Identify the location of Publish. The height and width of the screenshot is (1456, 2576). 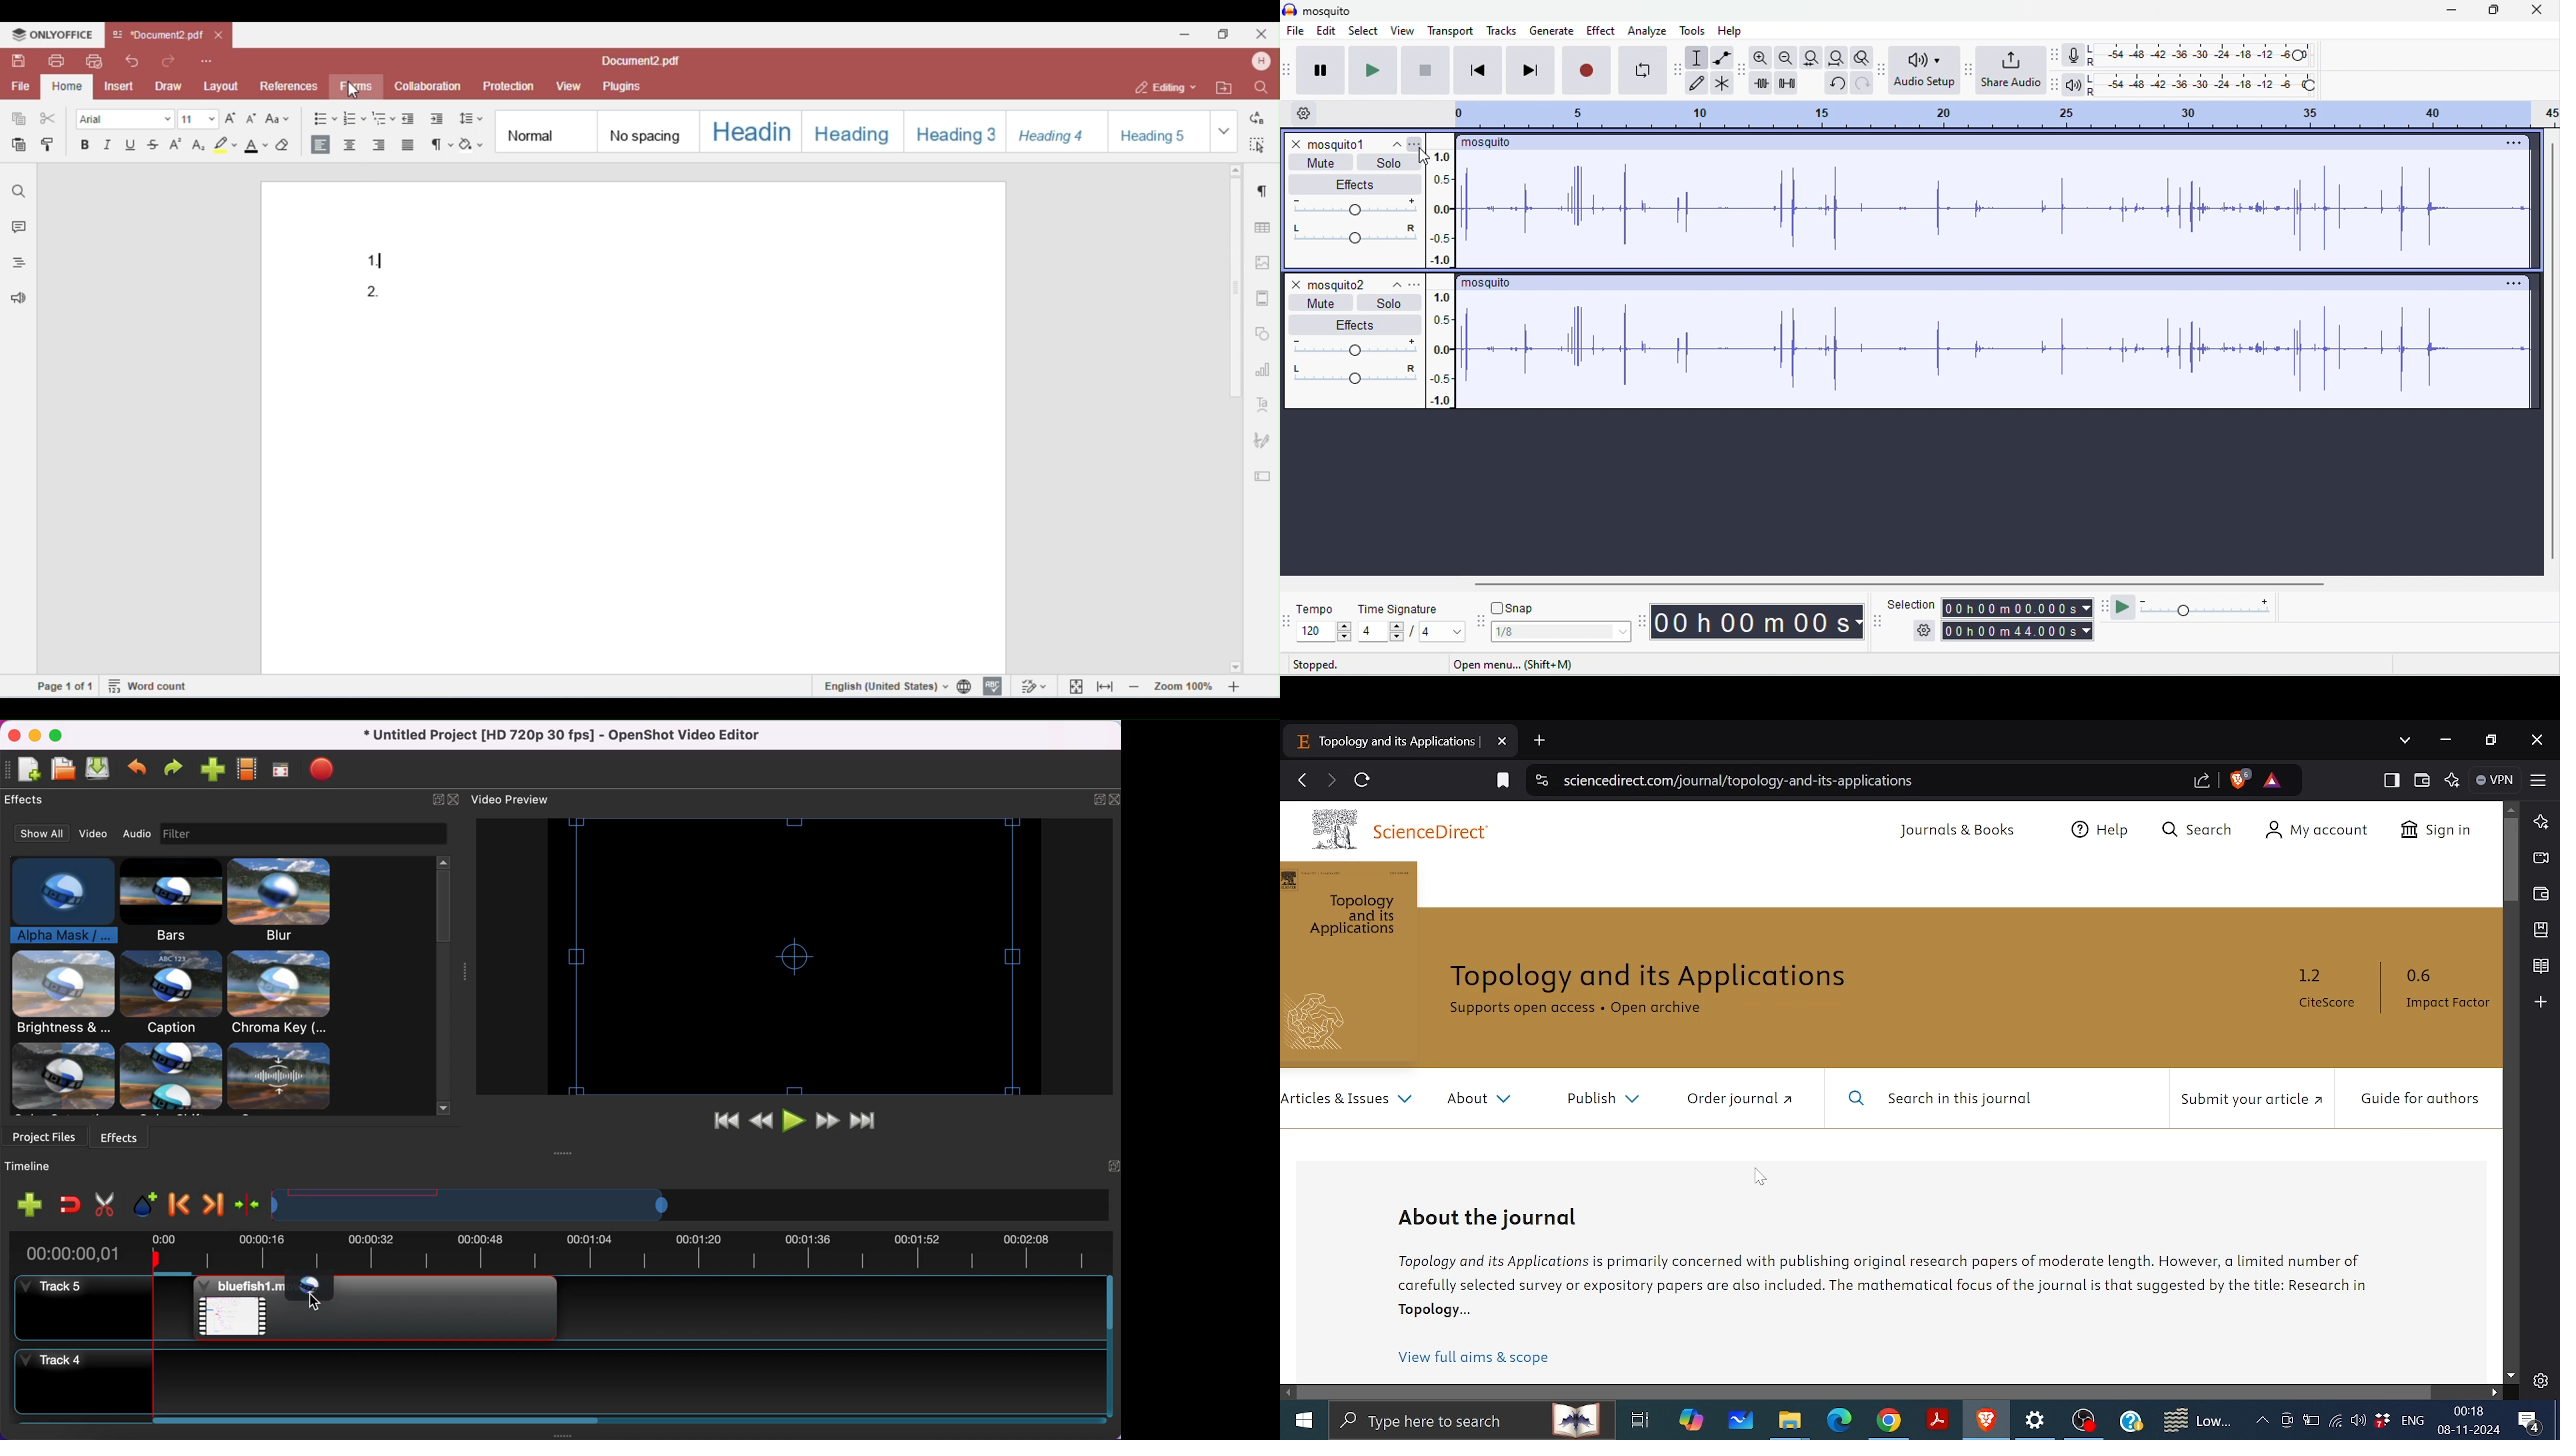
(1602, 1102).